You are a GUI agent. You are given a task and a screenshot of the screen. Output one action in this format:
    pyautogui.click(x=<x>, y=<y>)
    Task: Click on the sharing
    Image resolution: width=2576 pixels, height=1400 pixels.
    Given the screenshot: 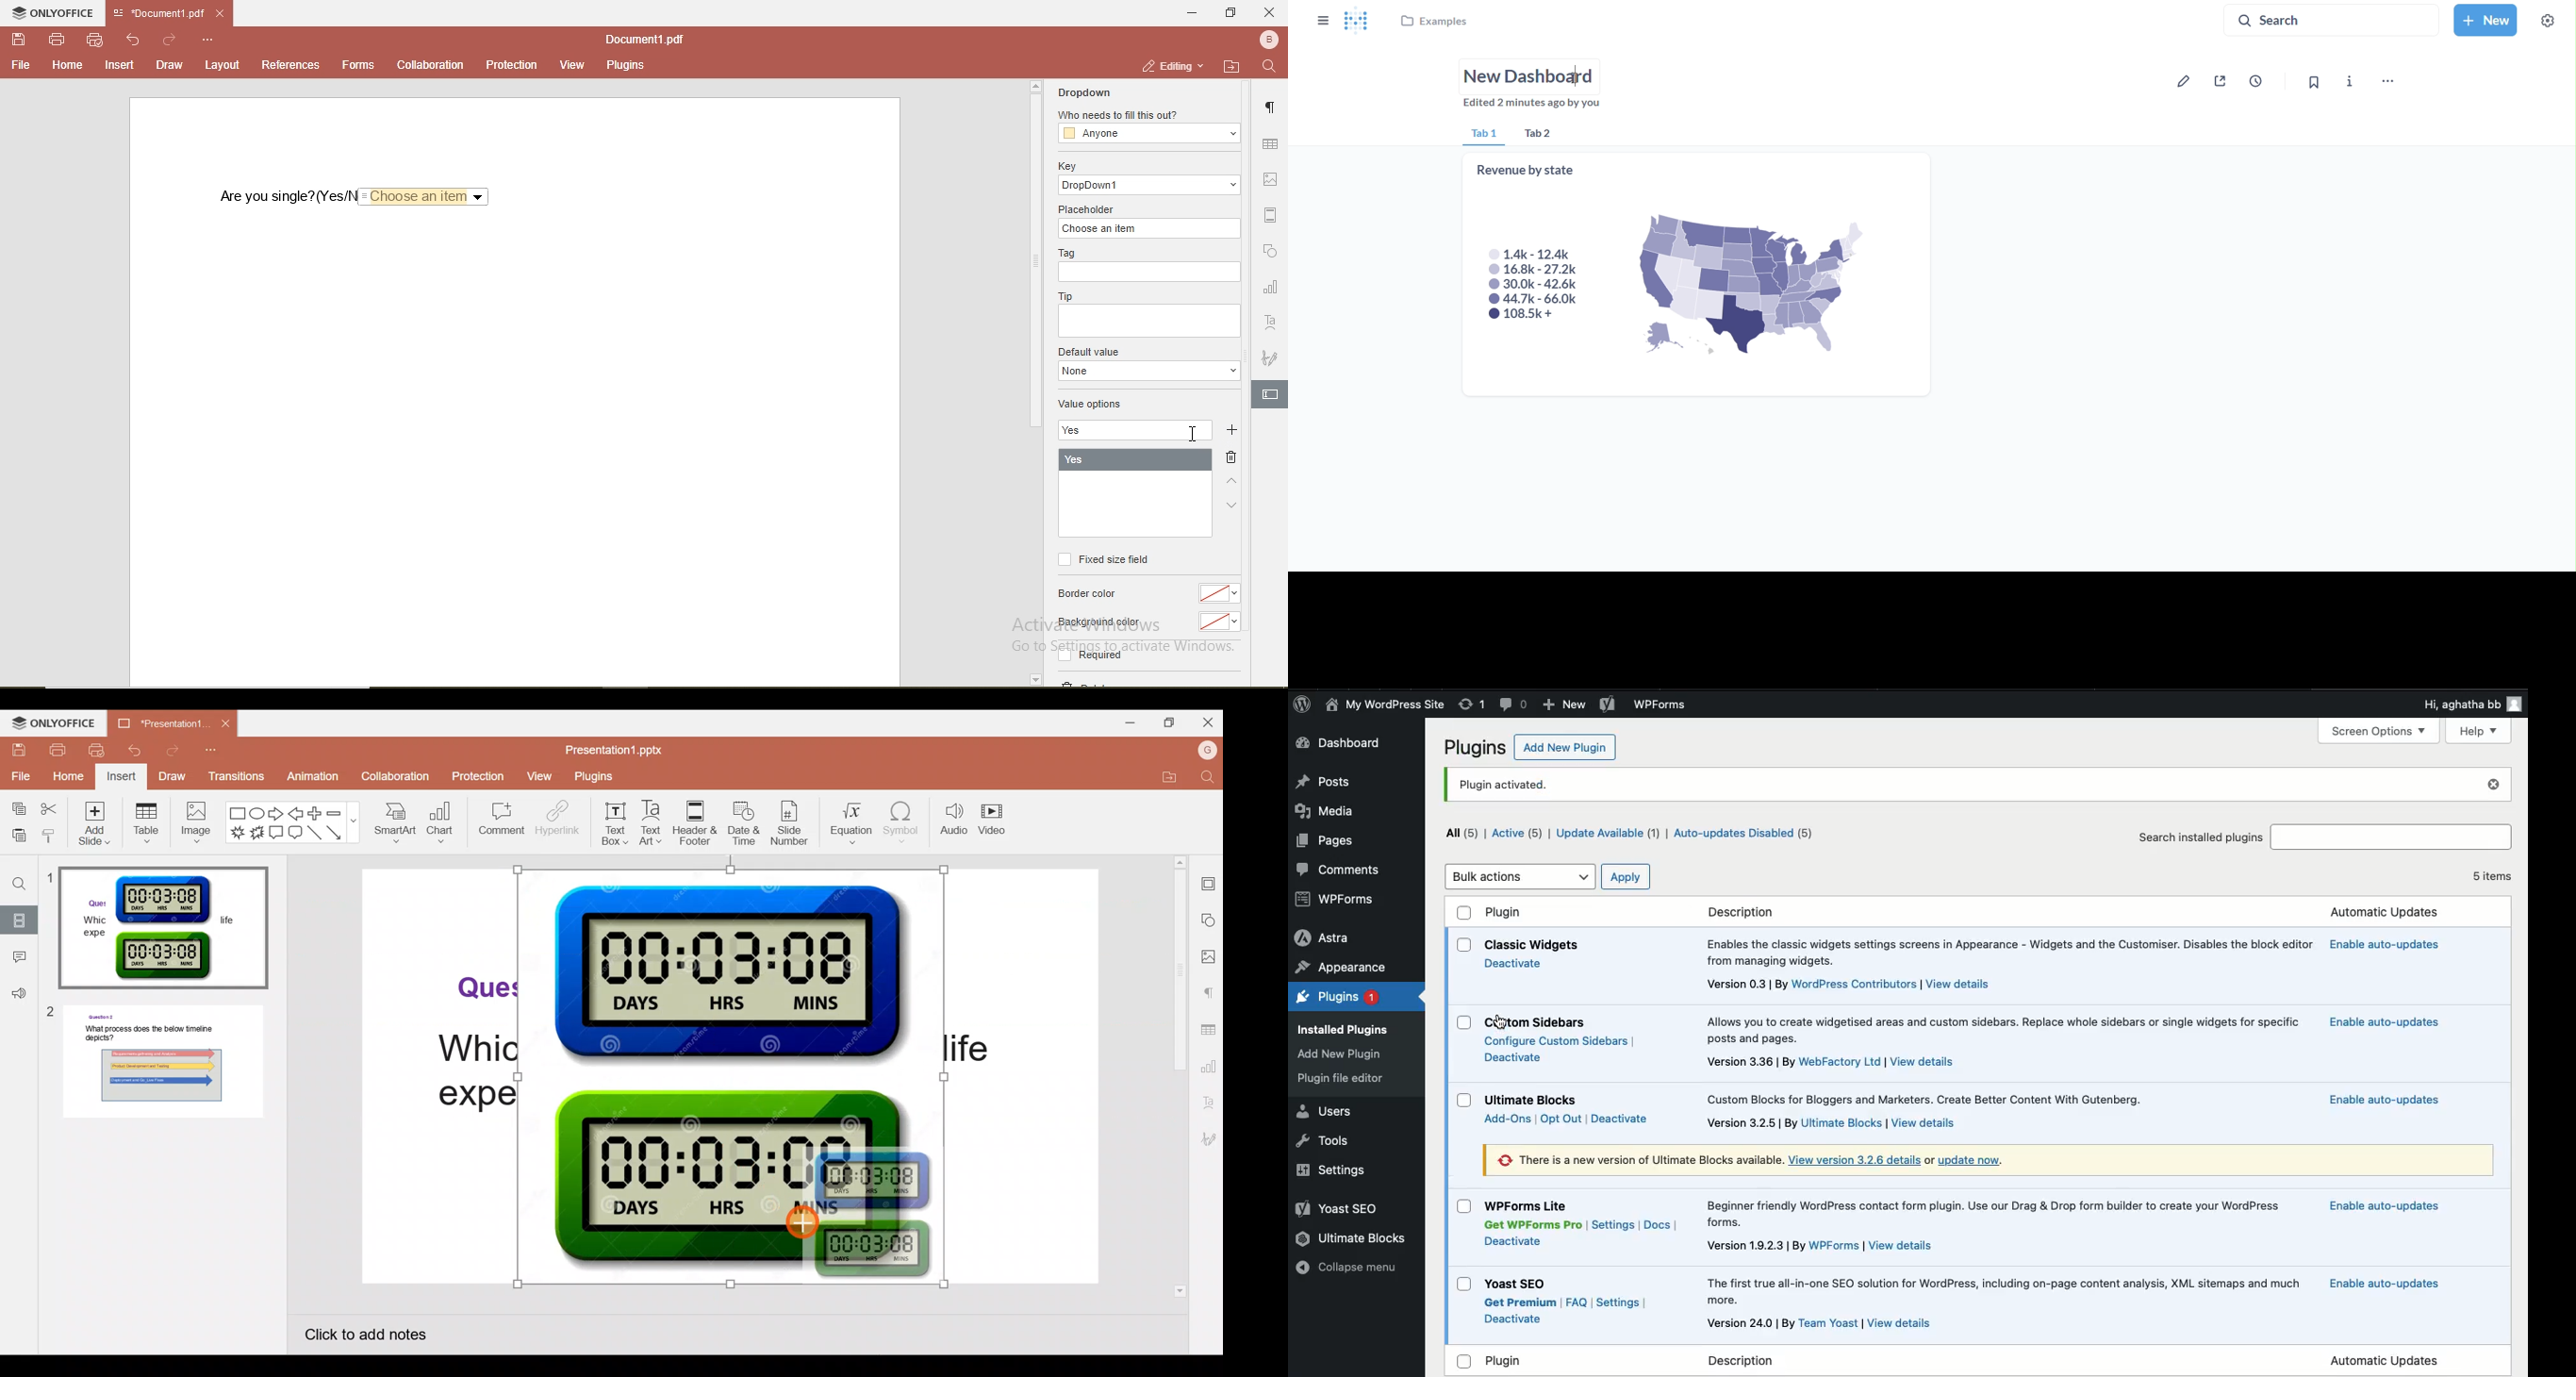 What is the action you would take?
    pyautogui.click(x=2223, y=81)
    